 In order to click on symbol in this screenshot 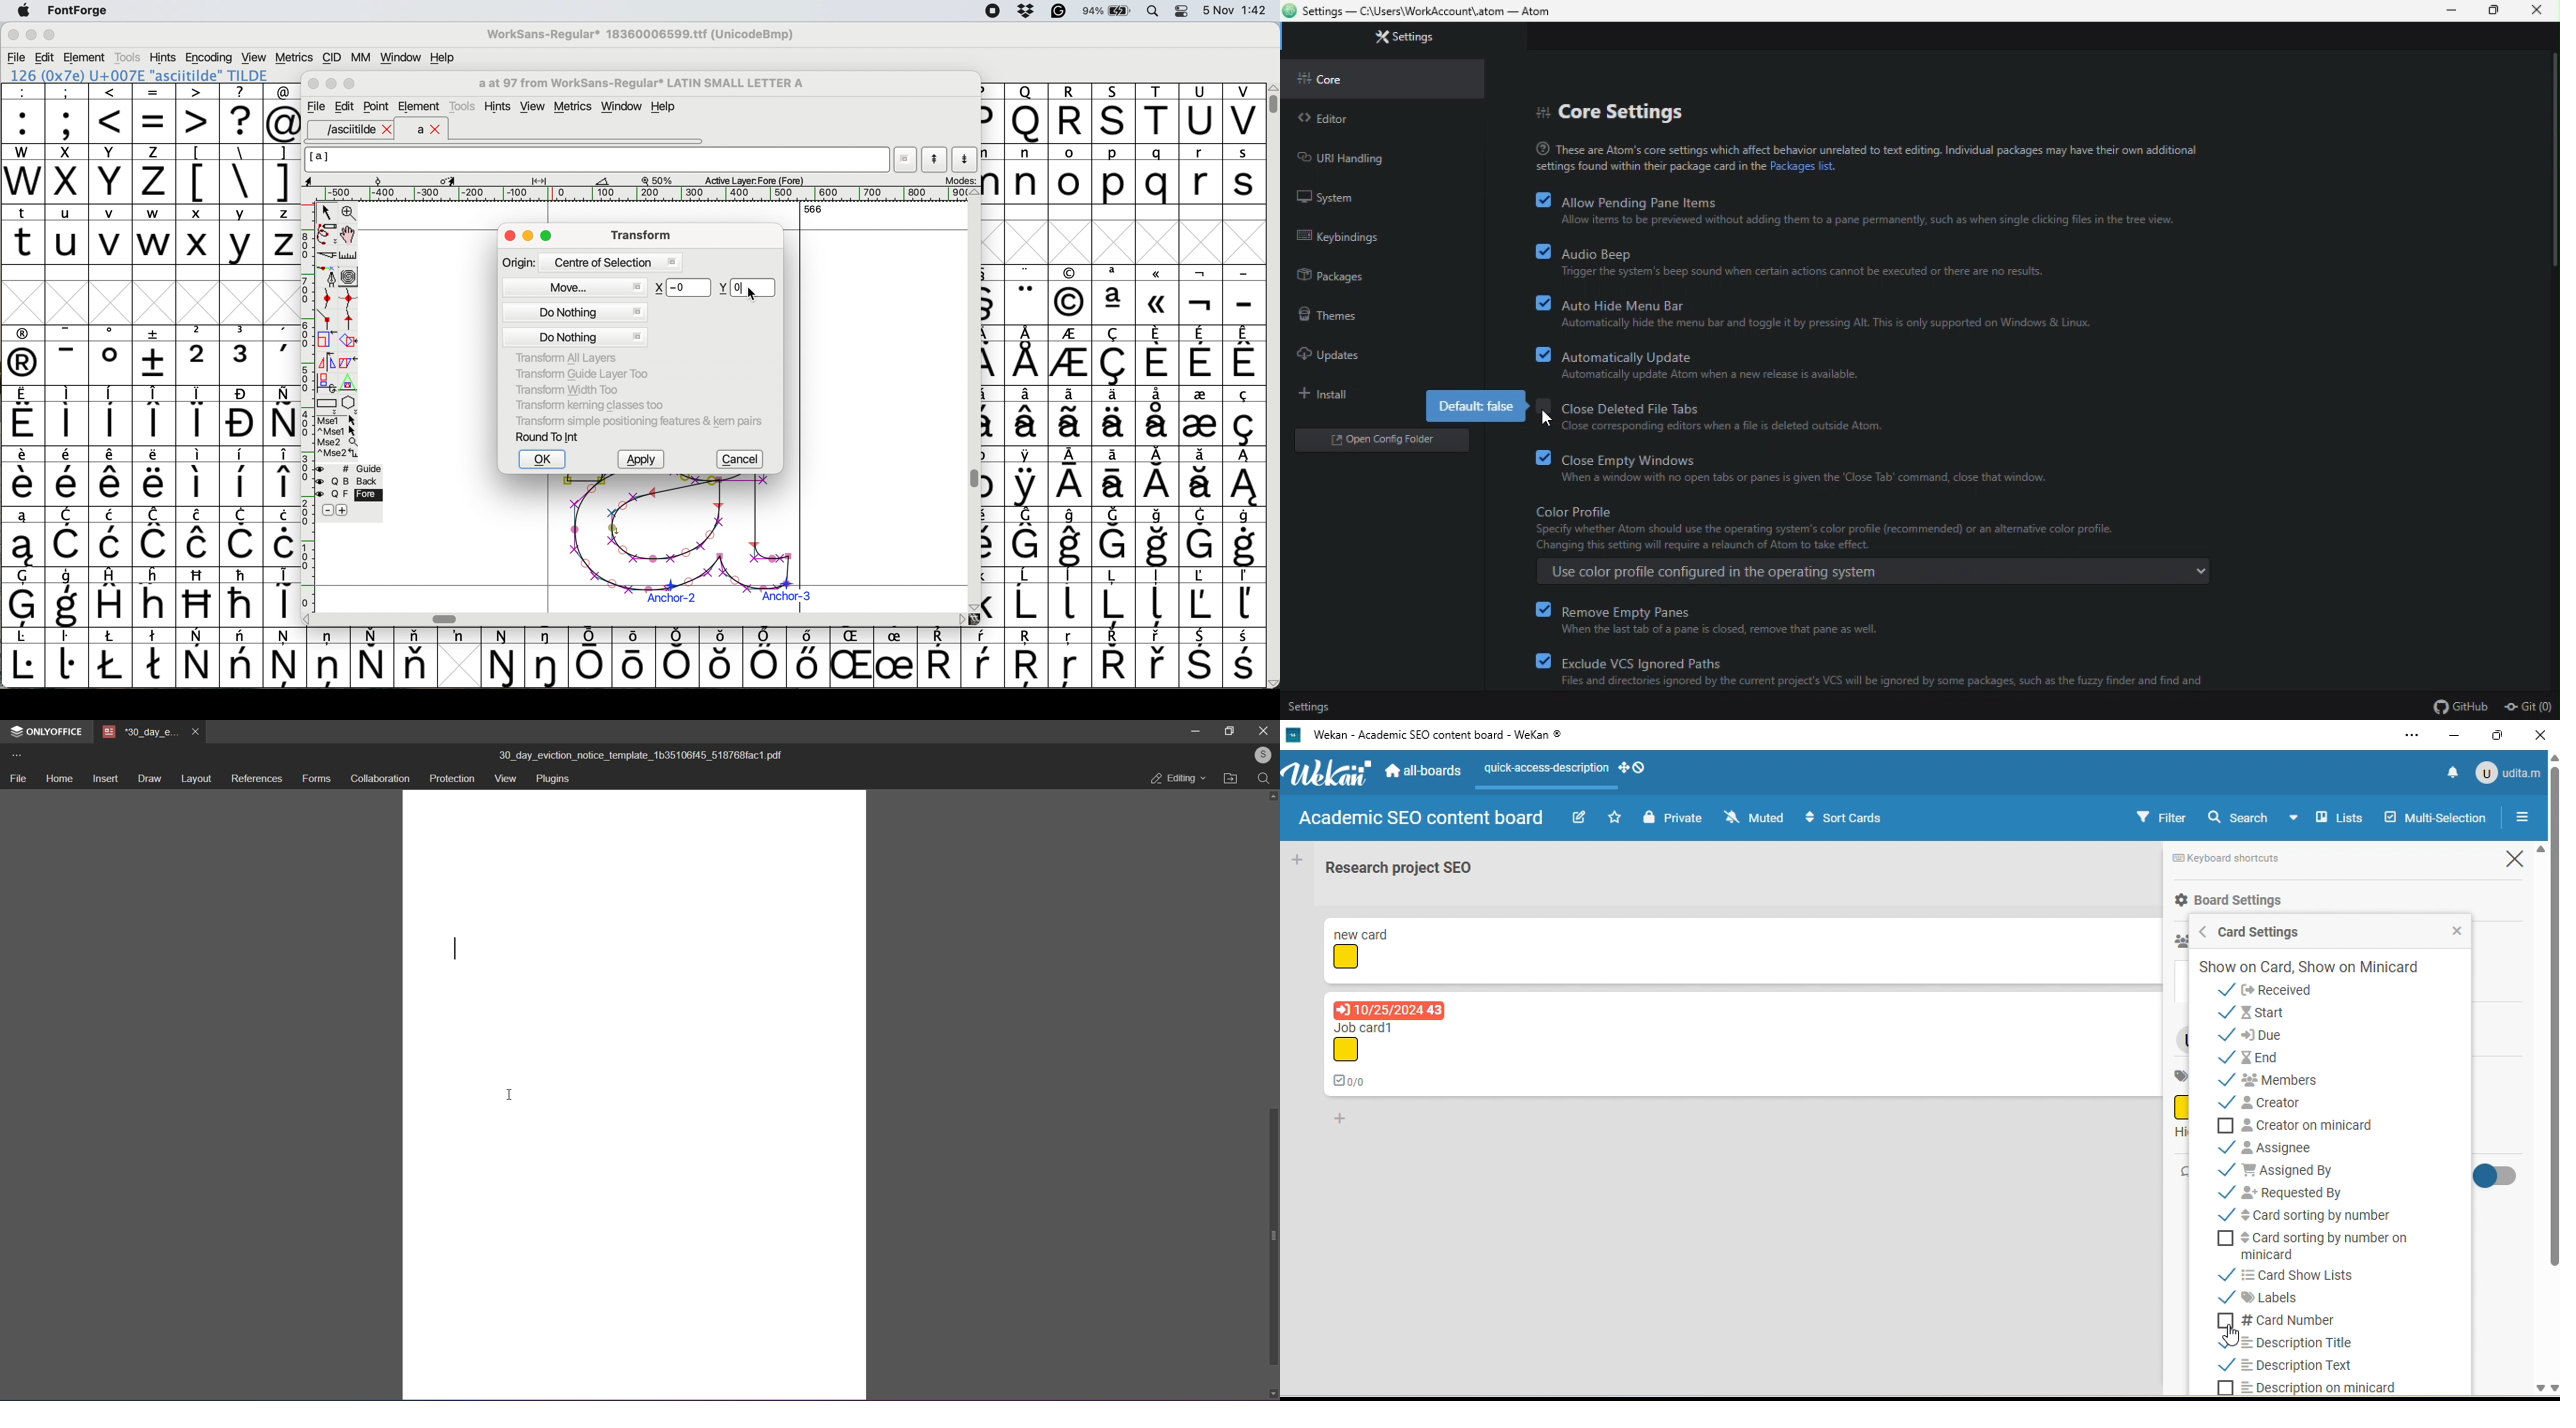, I will do `click(1114, 477)`.